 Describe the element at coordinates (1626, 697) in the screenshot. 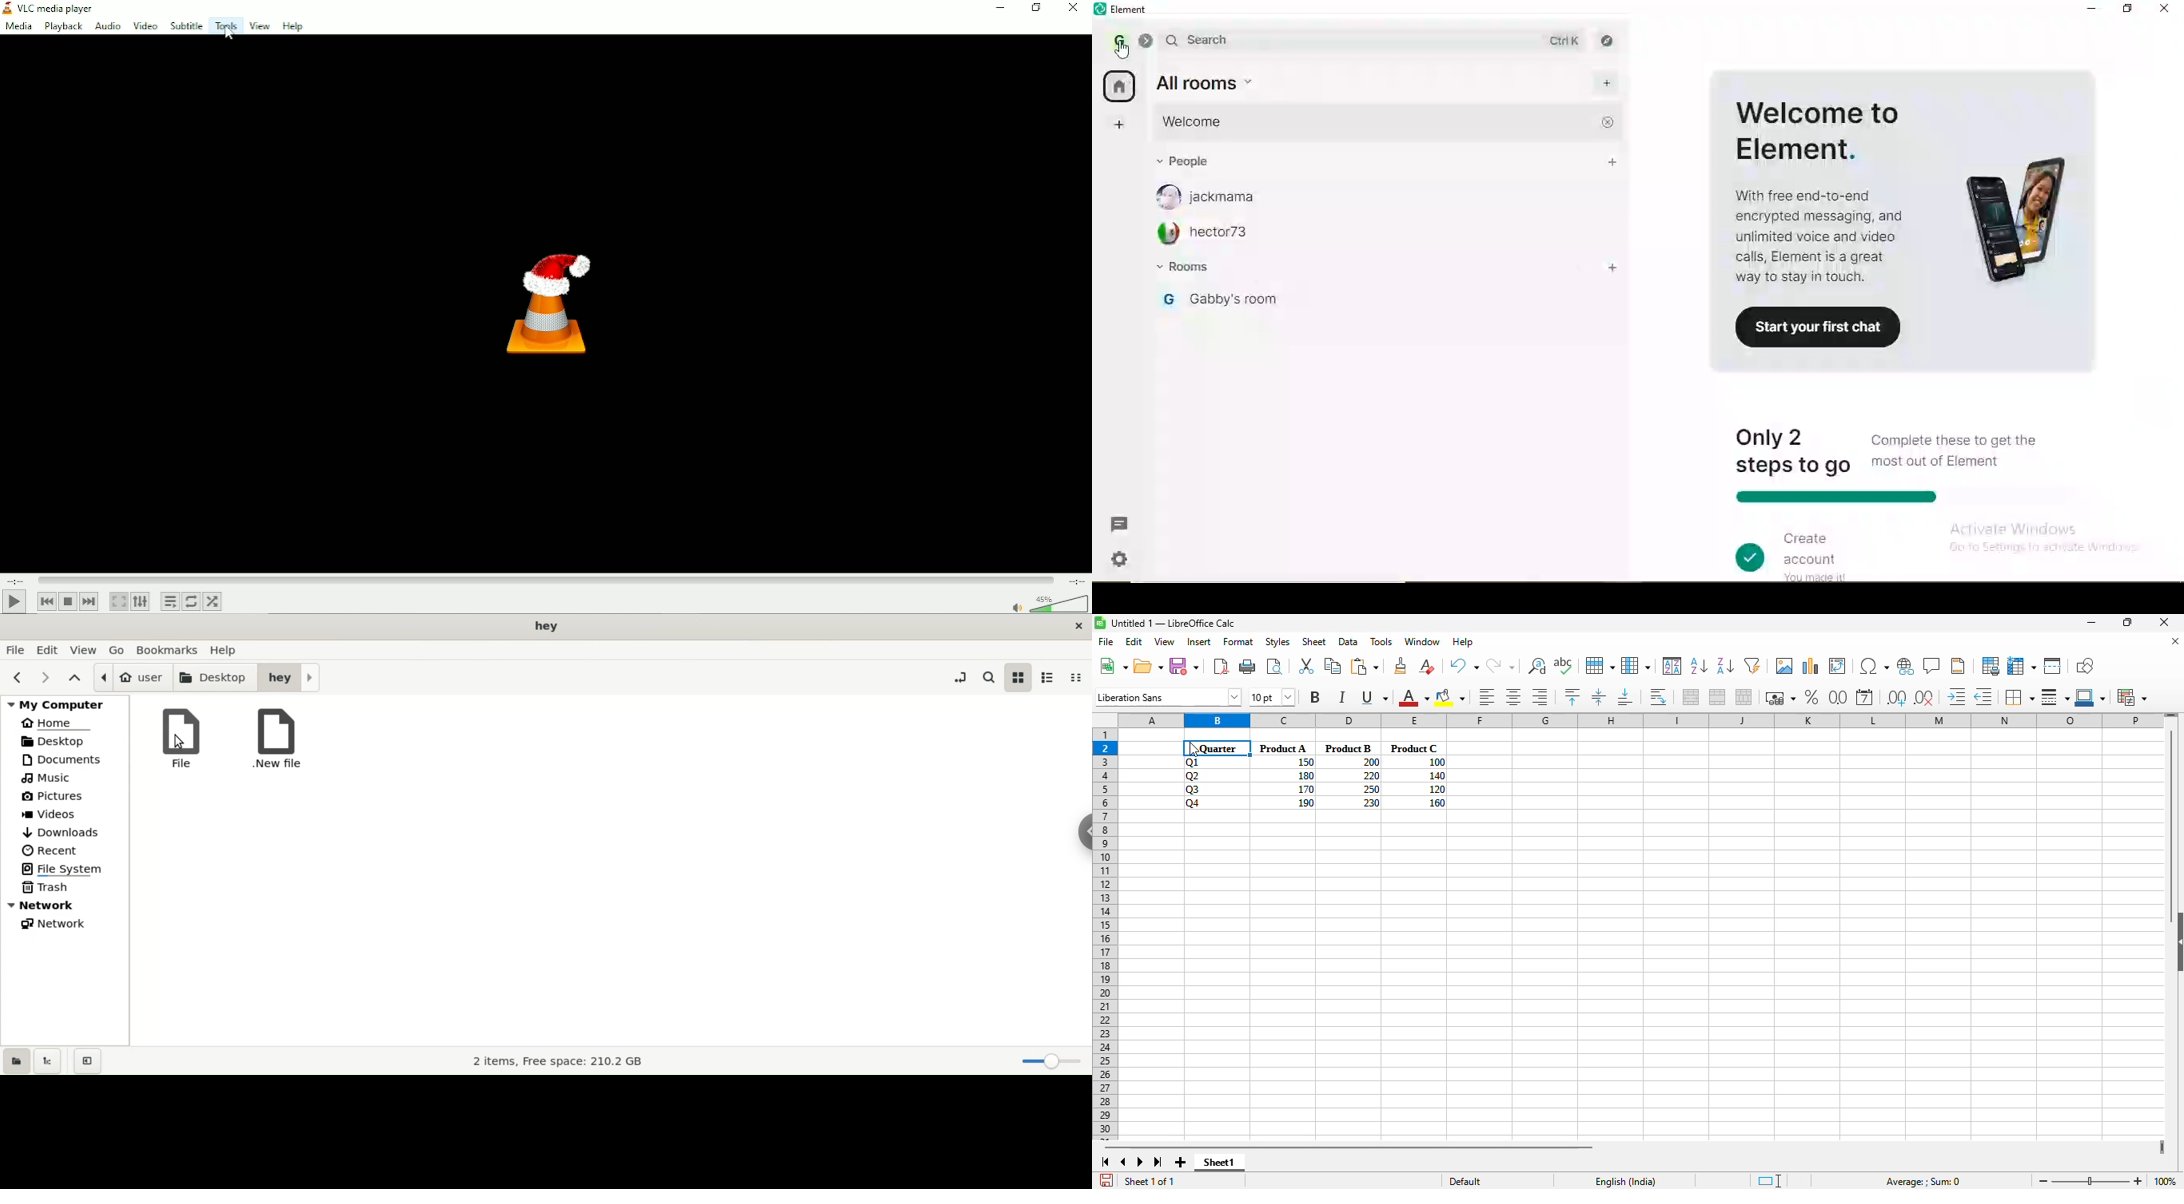

I see `align bottom` at that location.